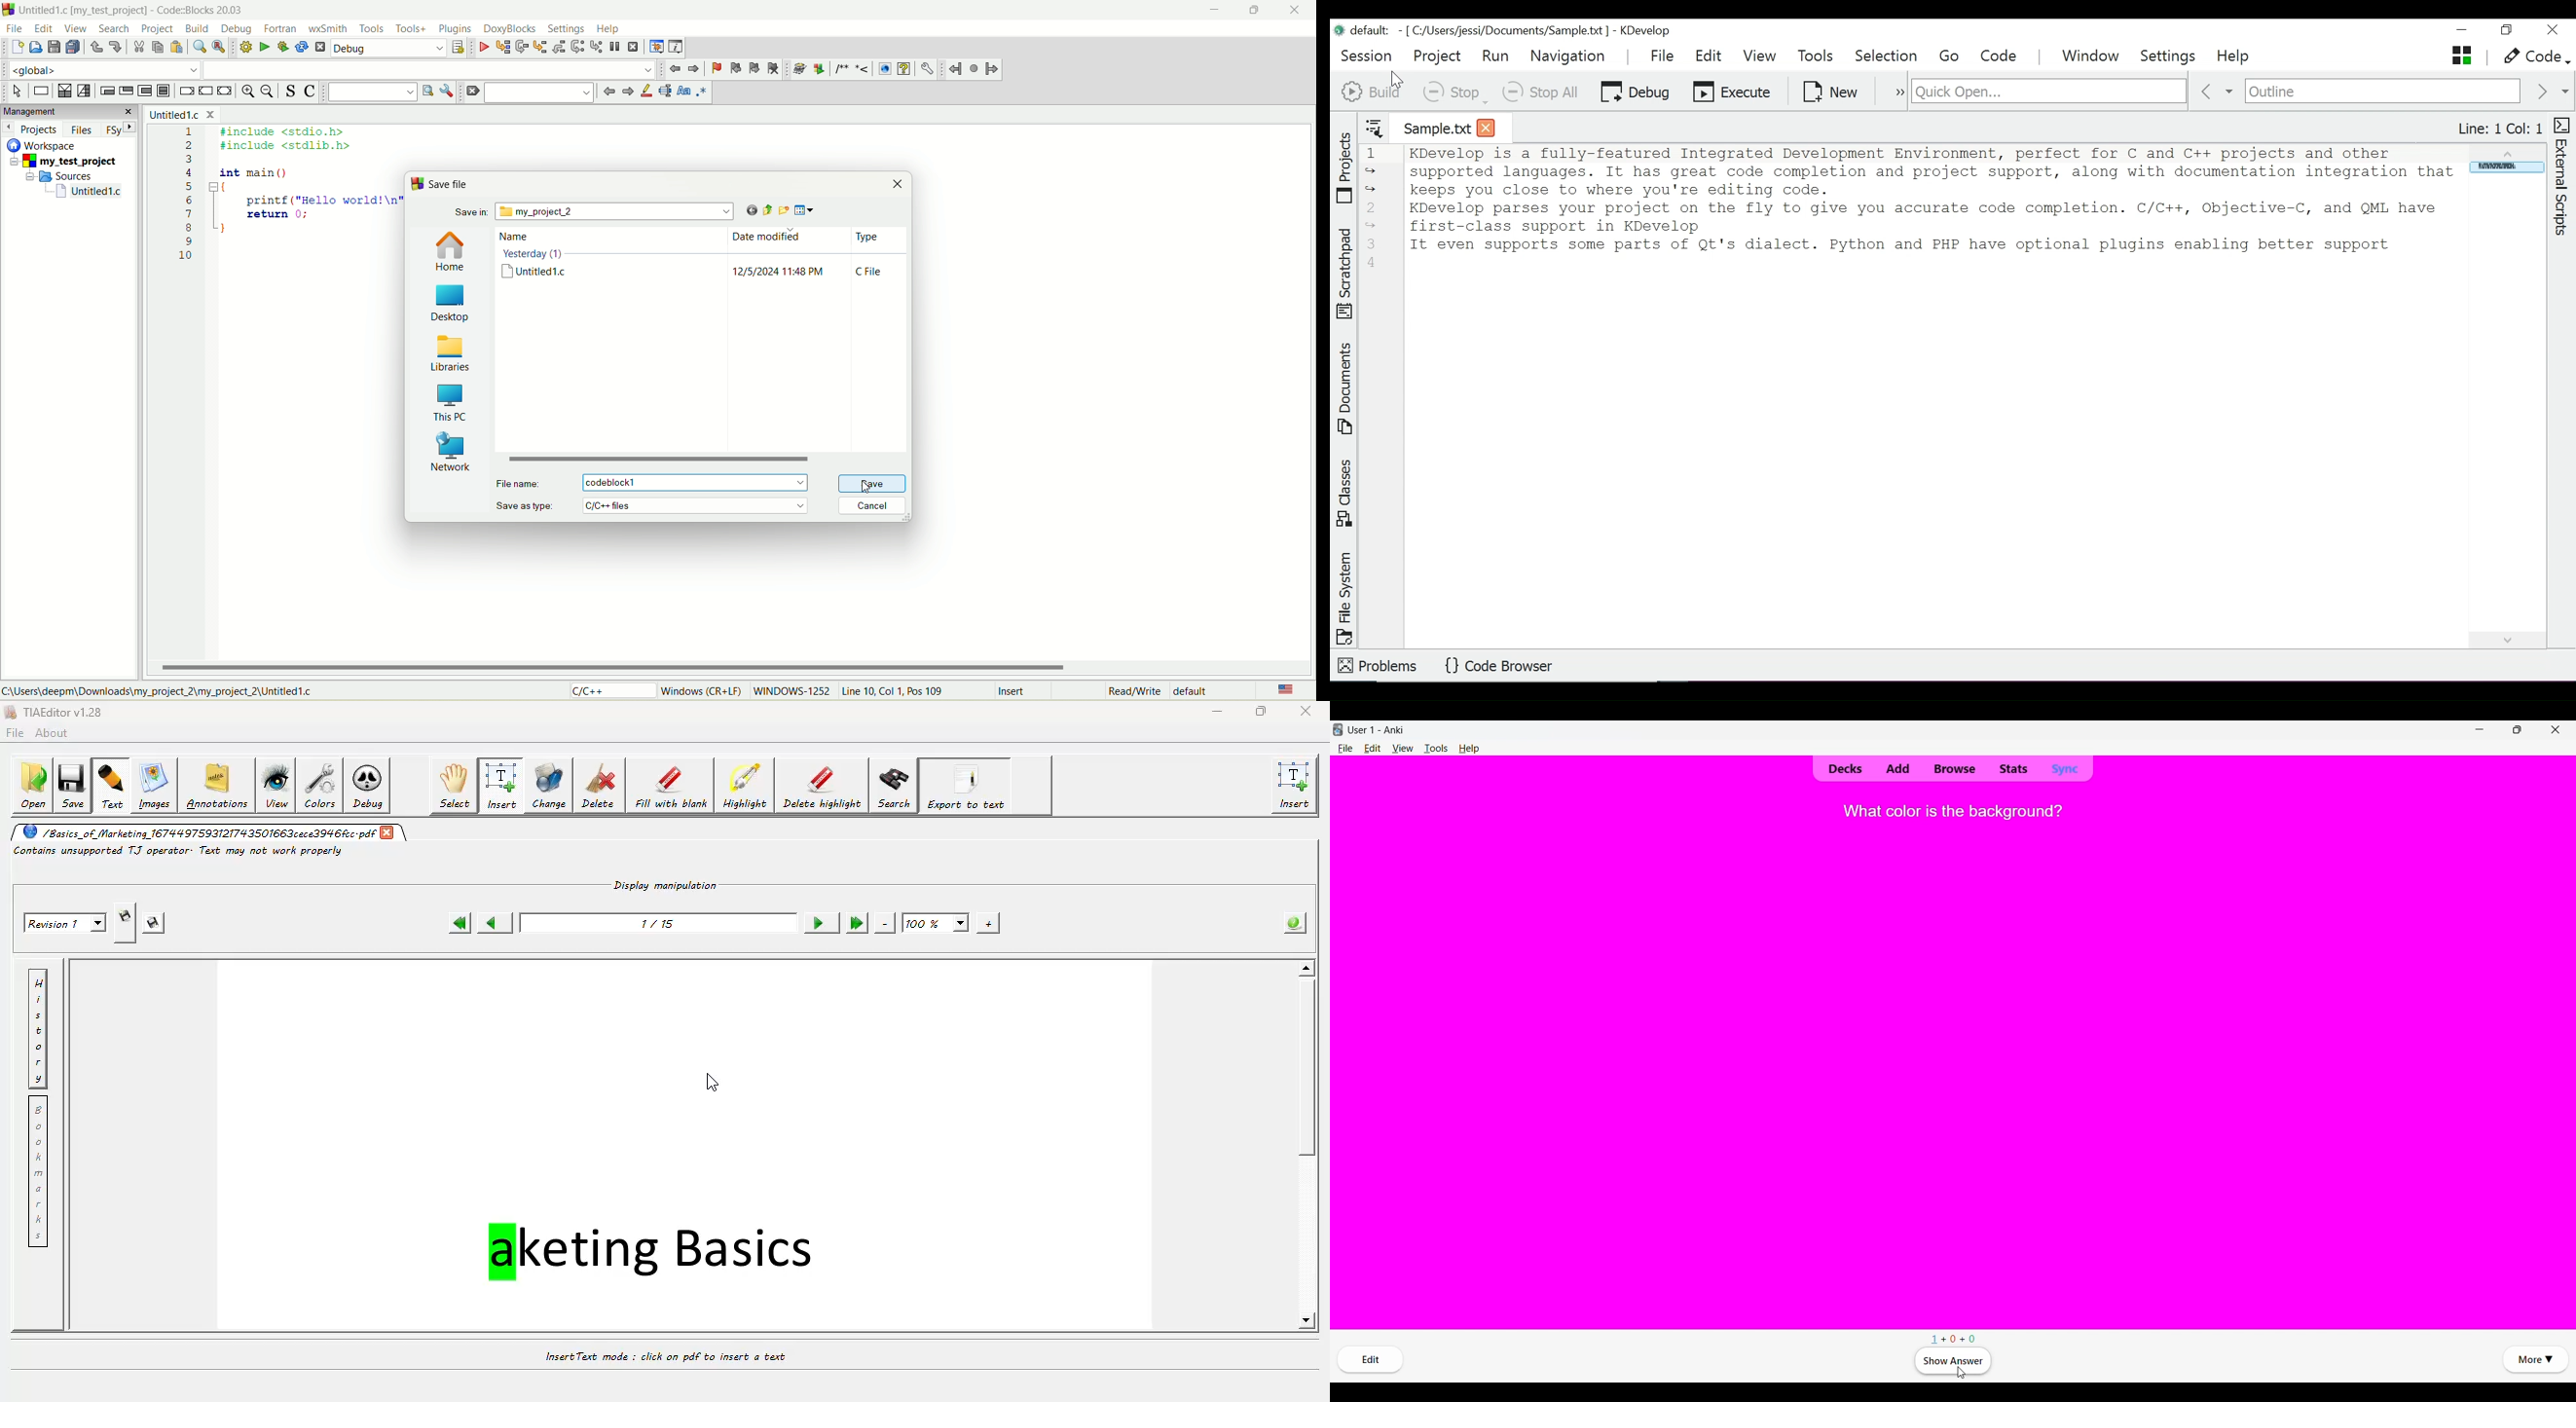  I want to click on HTML, so click(884, 69).